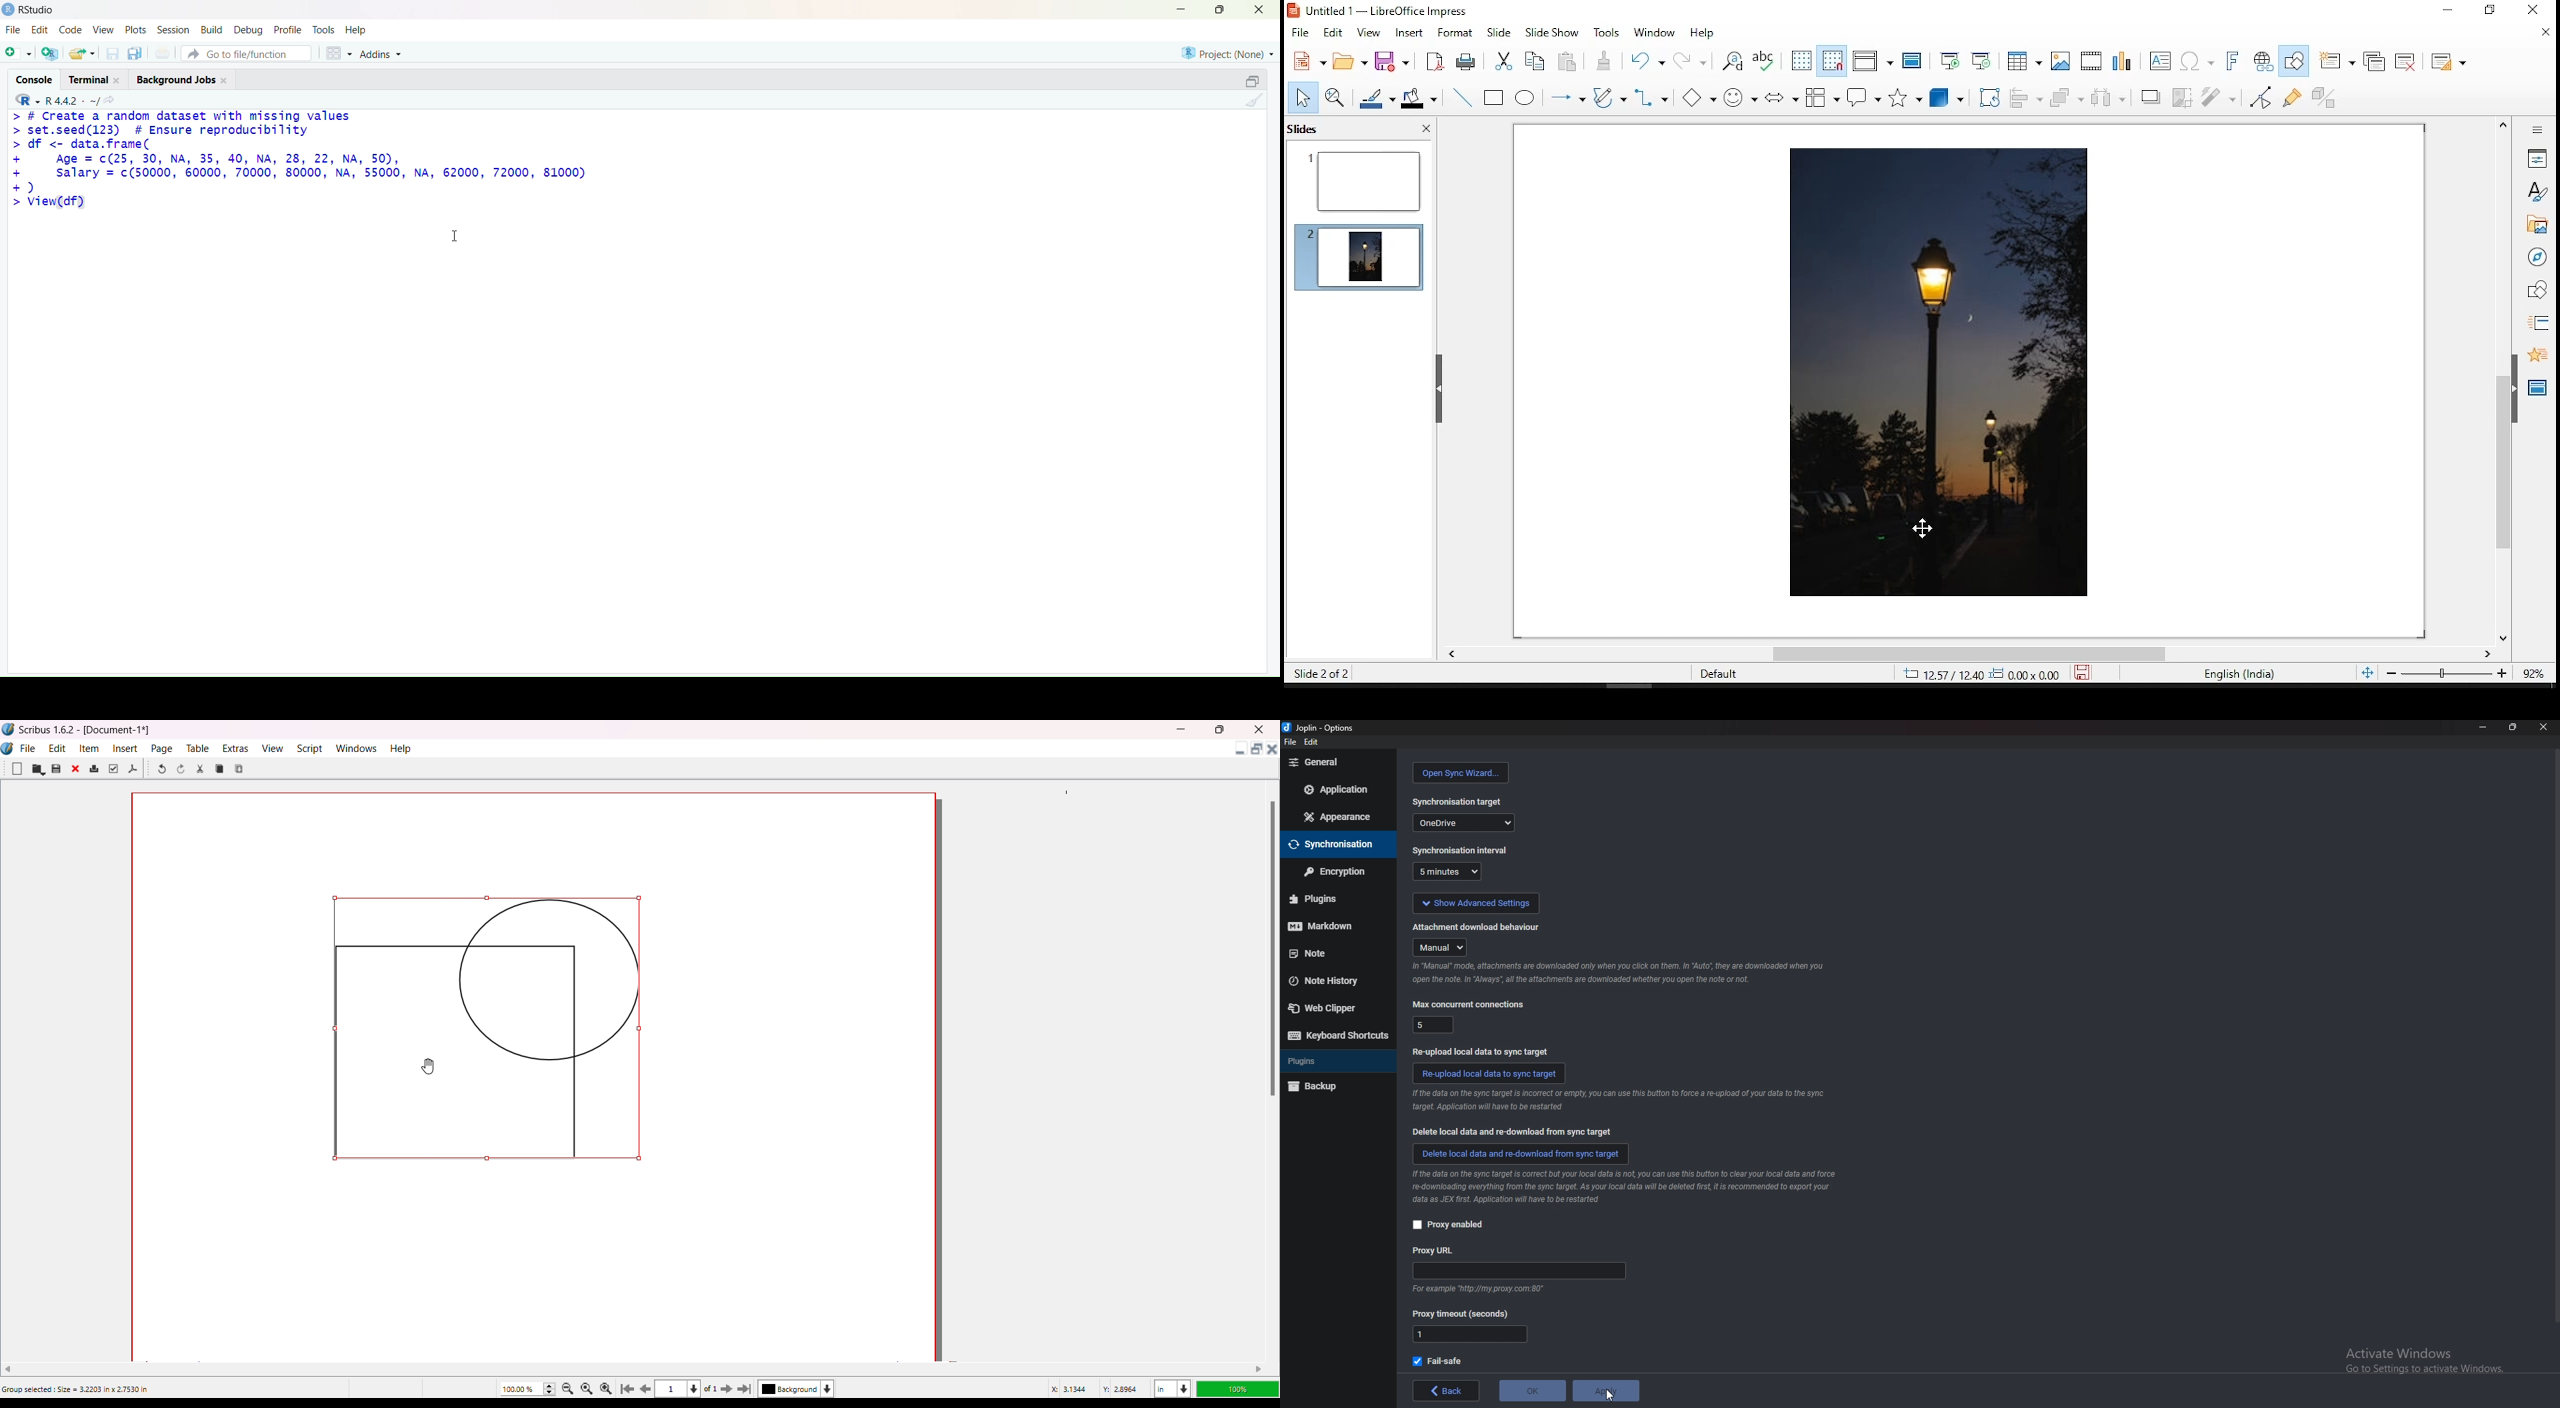 This screenshot has height=1428, width=2576. What do you see at coordinates (197, 748) in the screenshot?
I see `Table` at bounding box center [197, 748].